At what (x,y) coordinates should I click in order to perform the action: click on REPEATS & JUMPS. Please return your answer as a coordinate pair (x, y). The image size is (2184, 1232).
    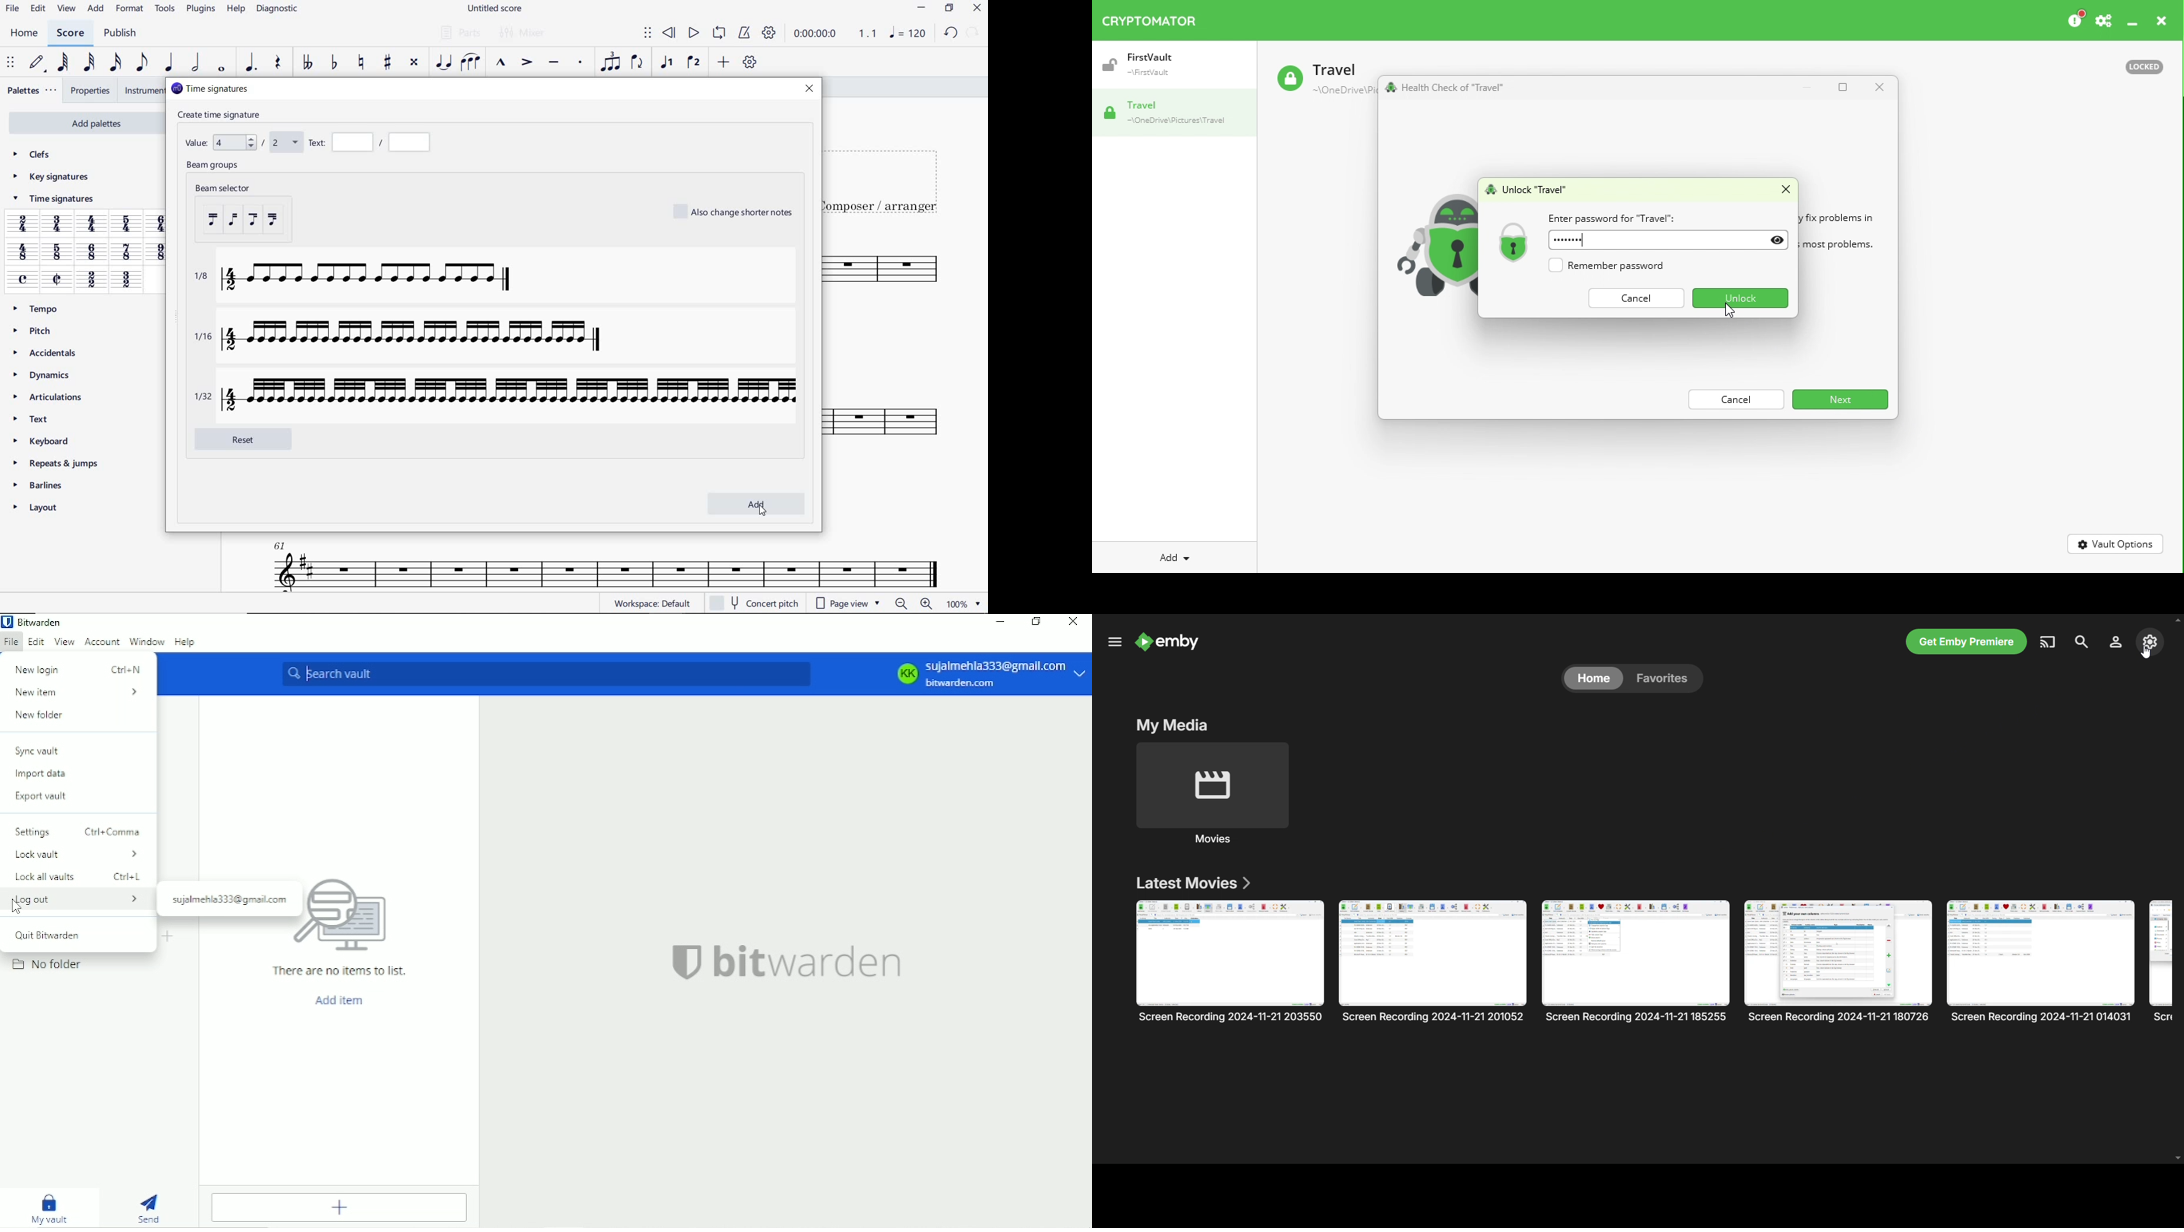
    Looking at the image, I should click on (58, 460).